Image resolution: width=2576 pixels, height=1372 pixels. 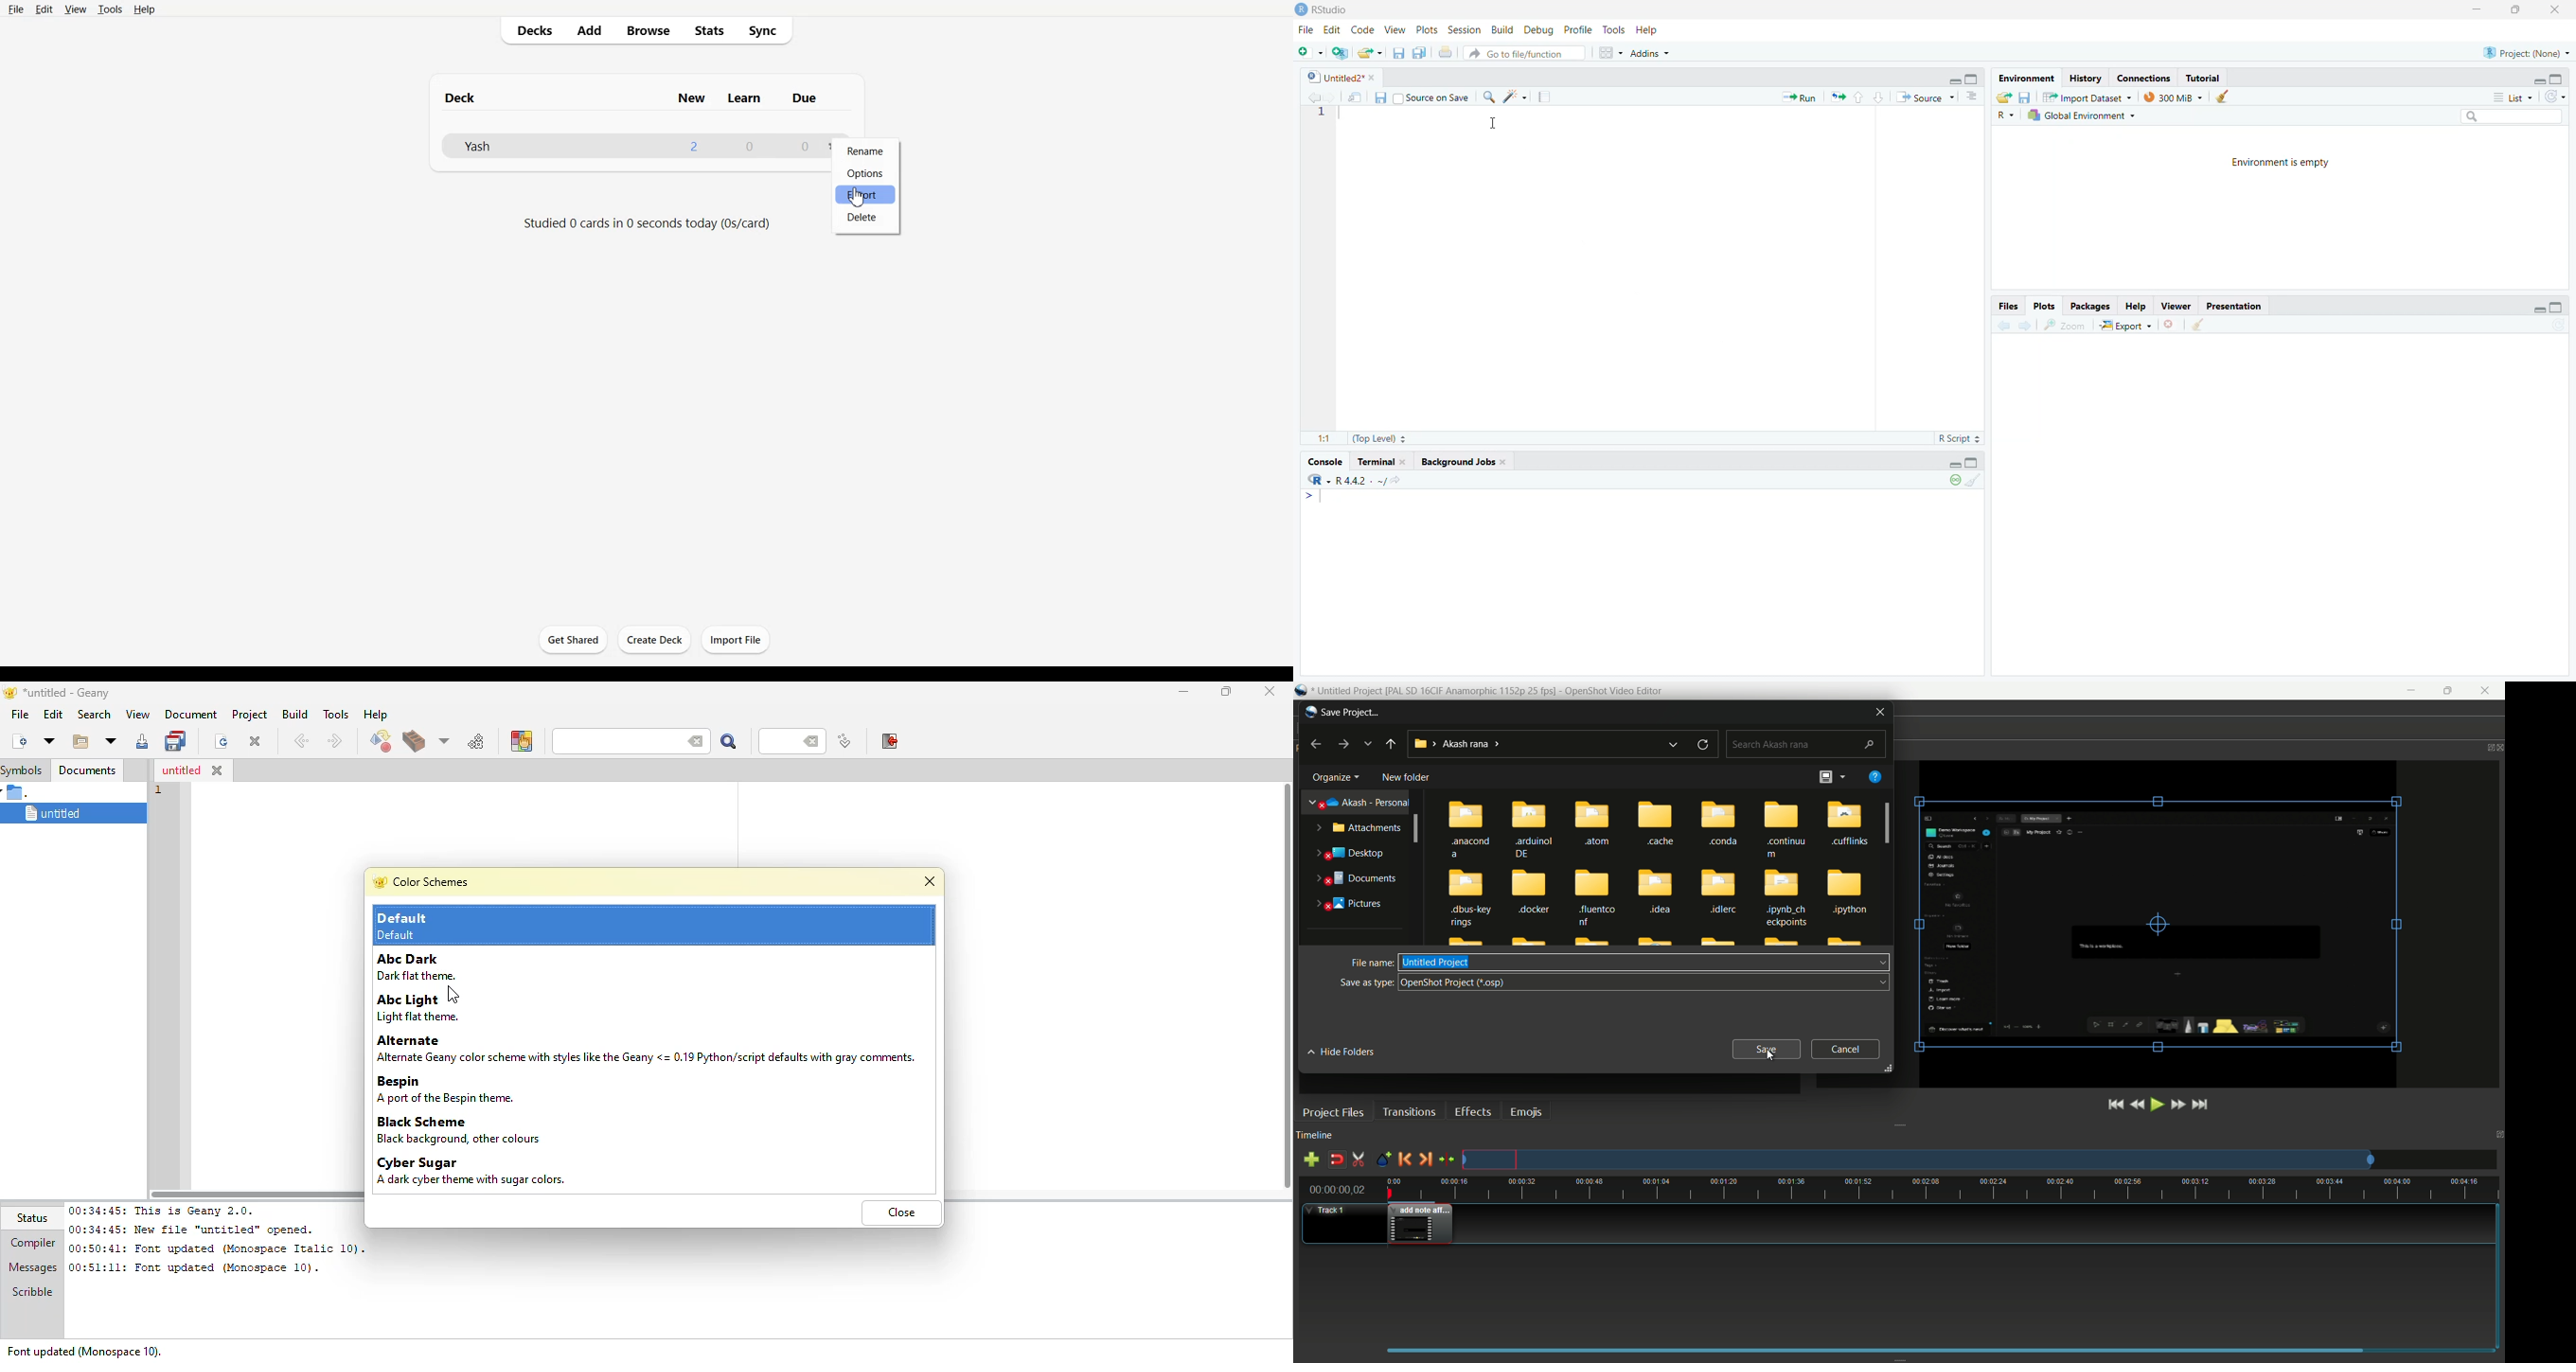 I want to click on hide console, so click(x=1972, y=80).